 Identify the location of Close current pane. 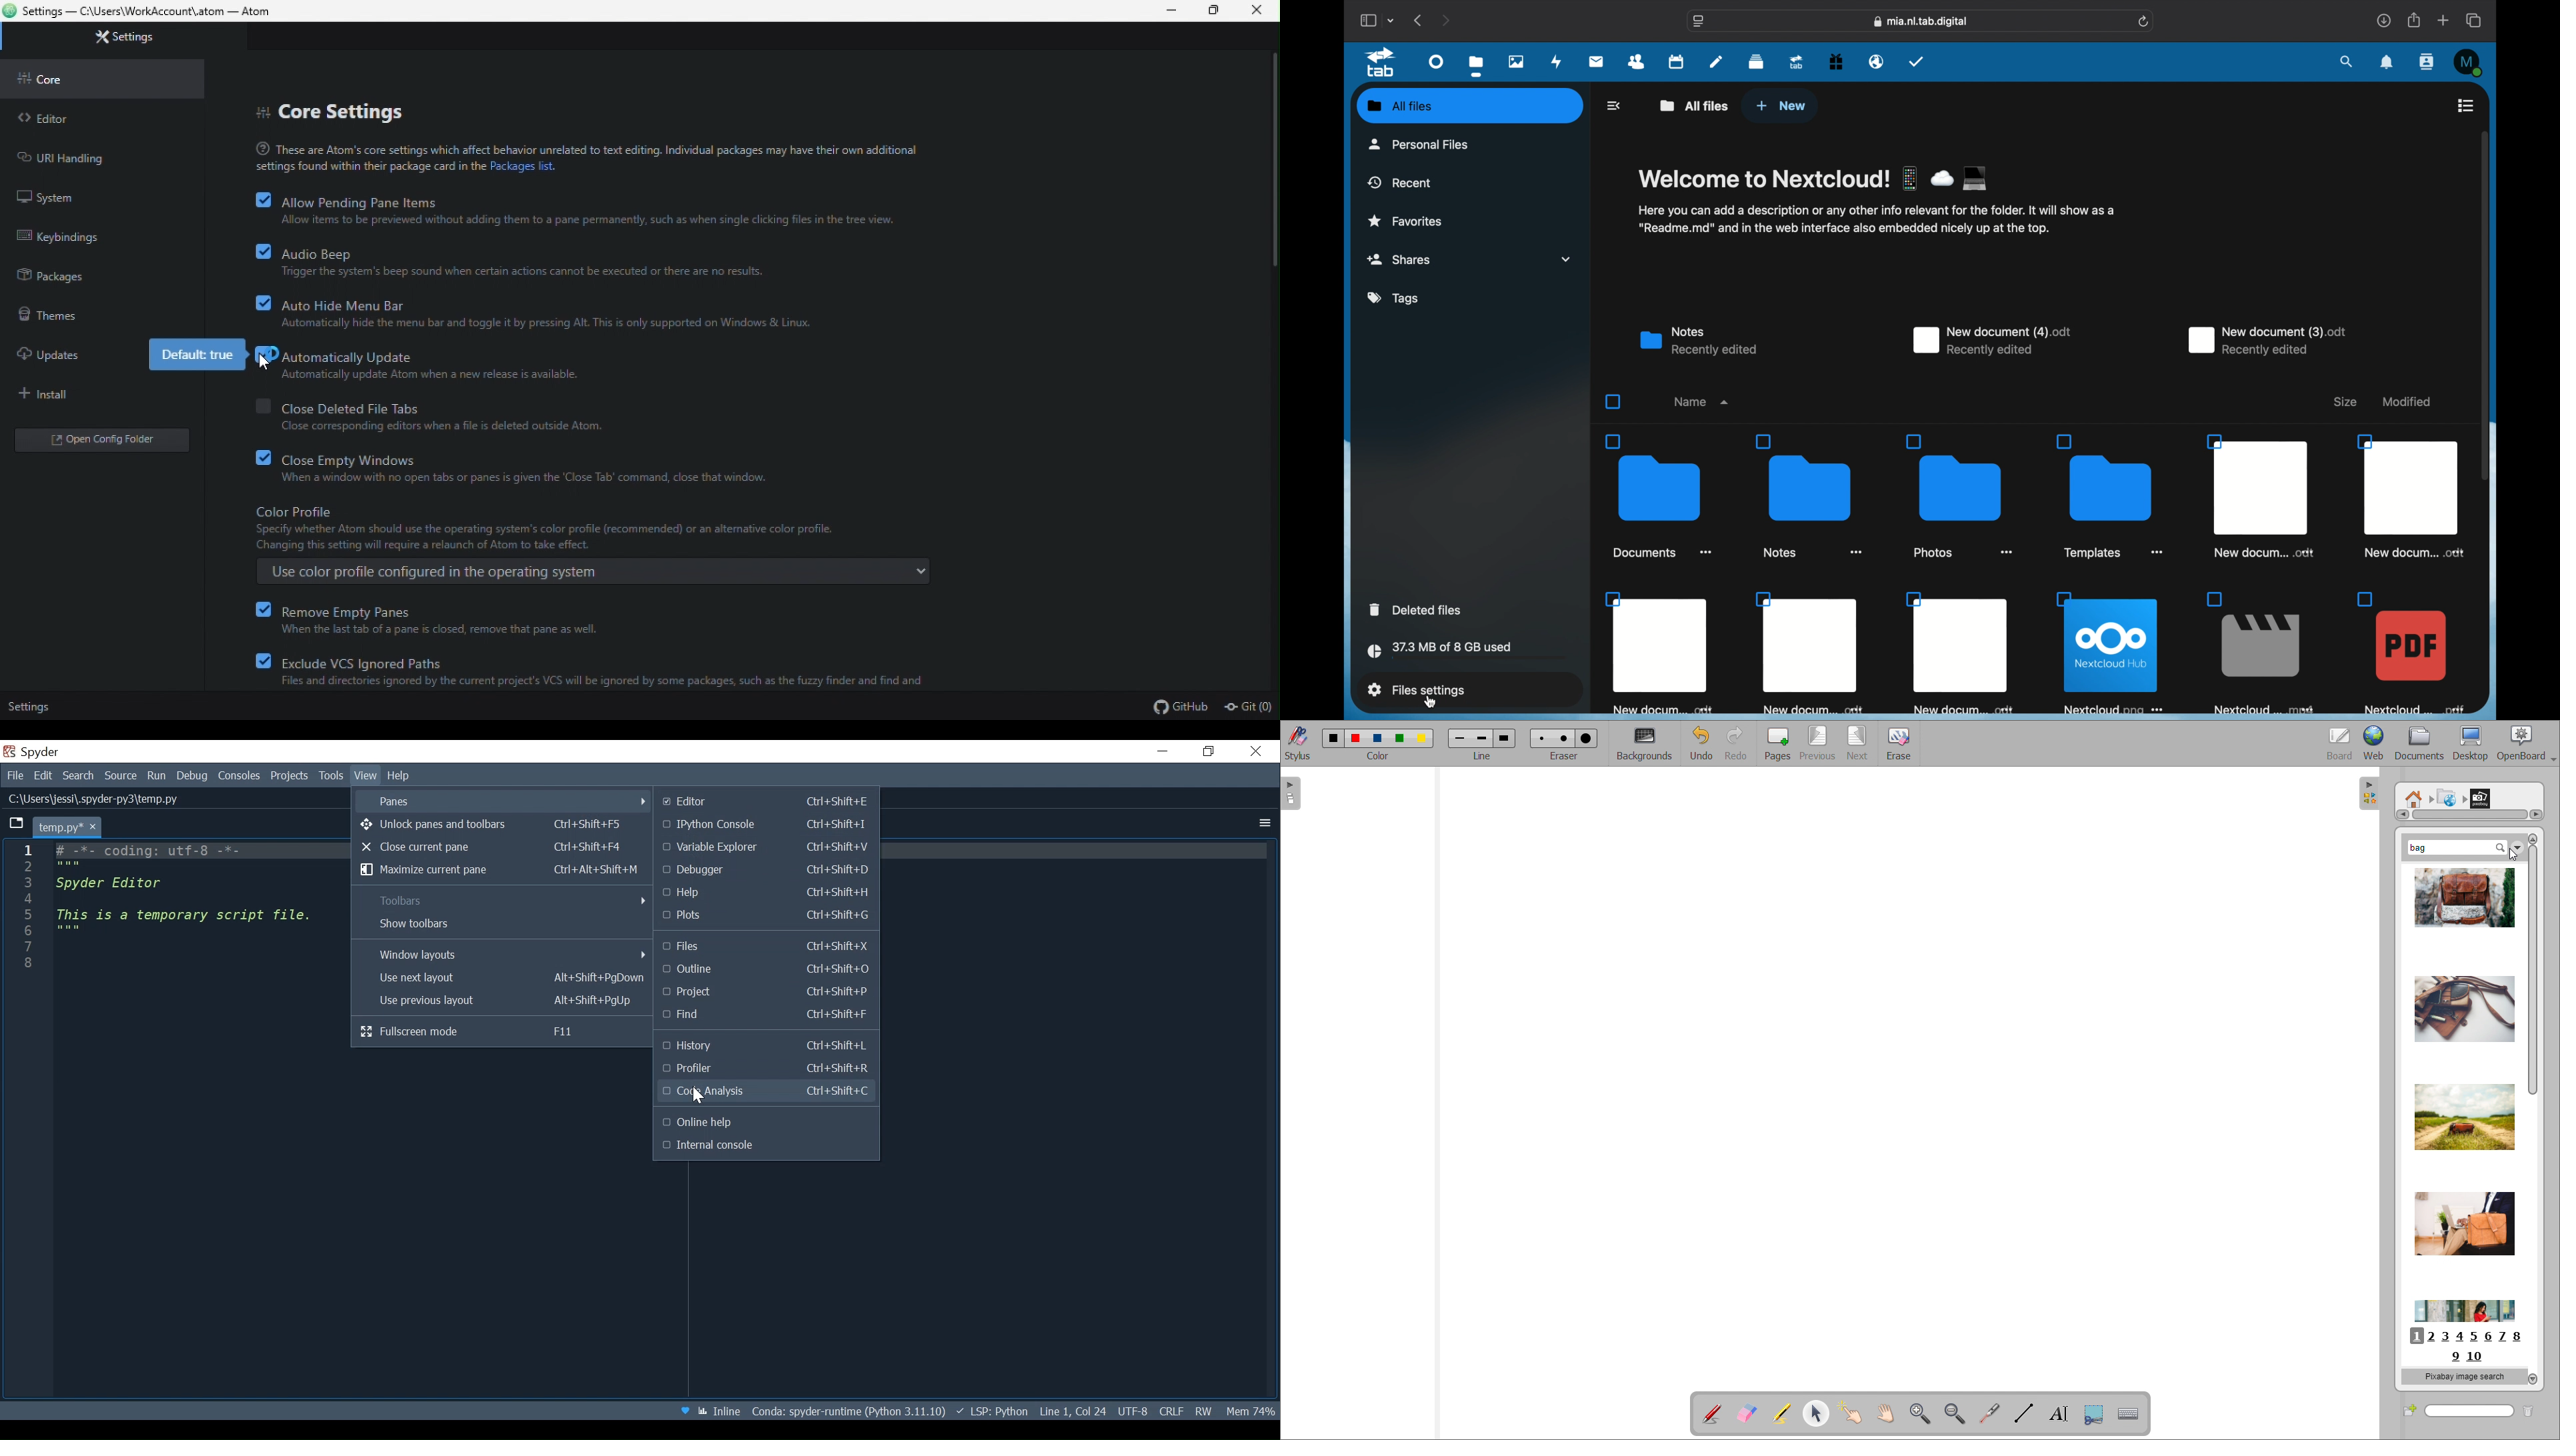
(501, 846).